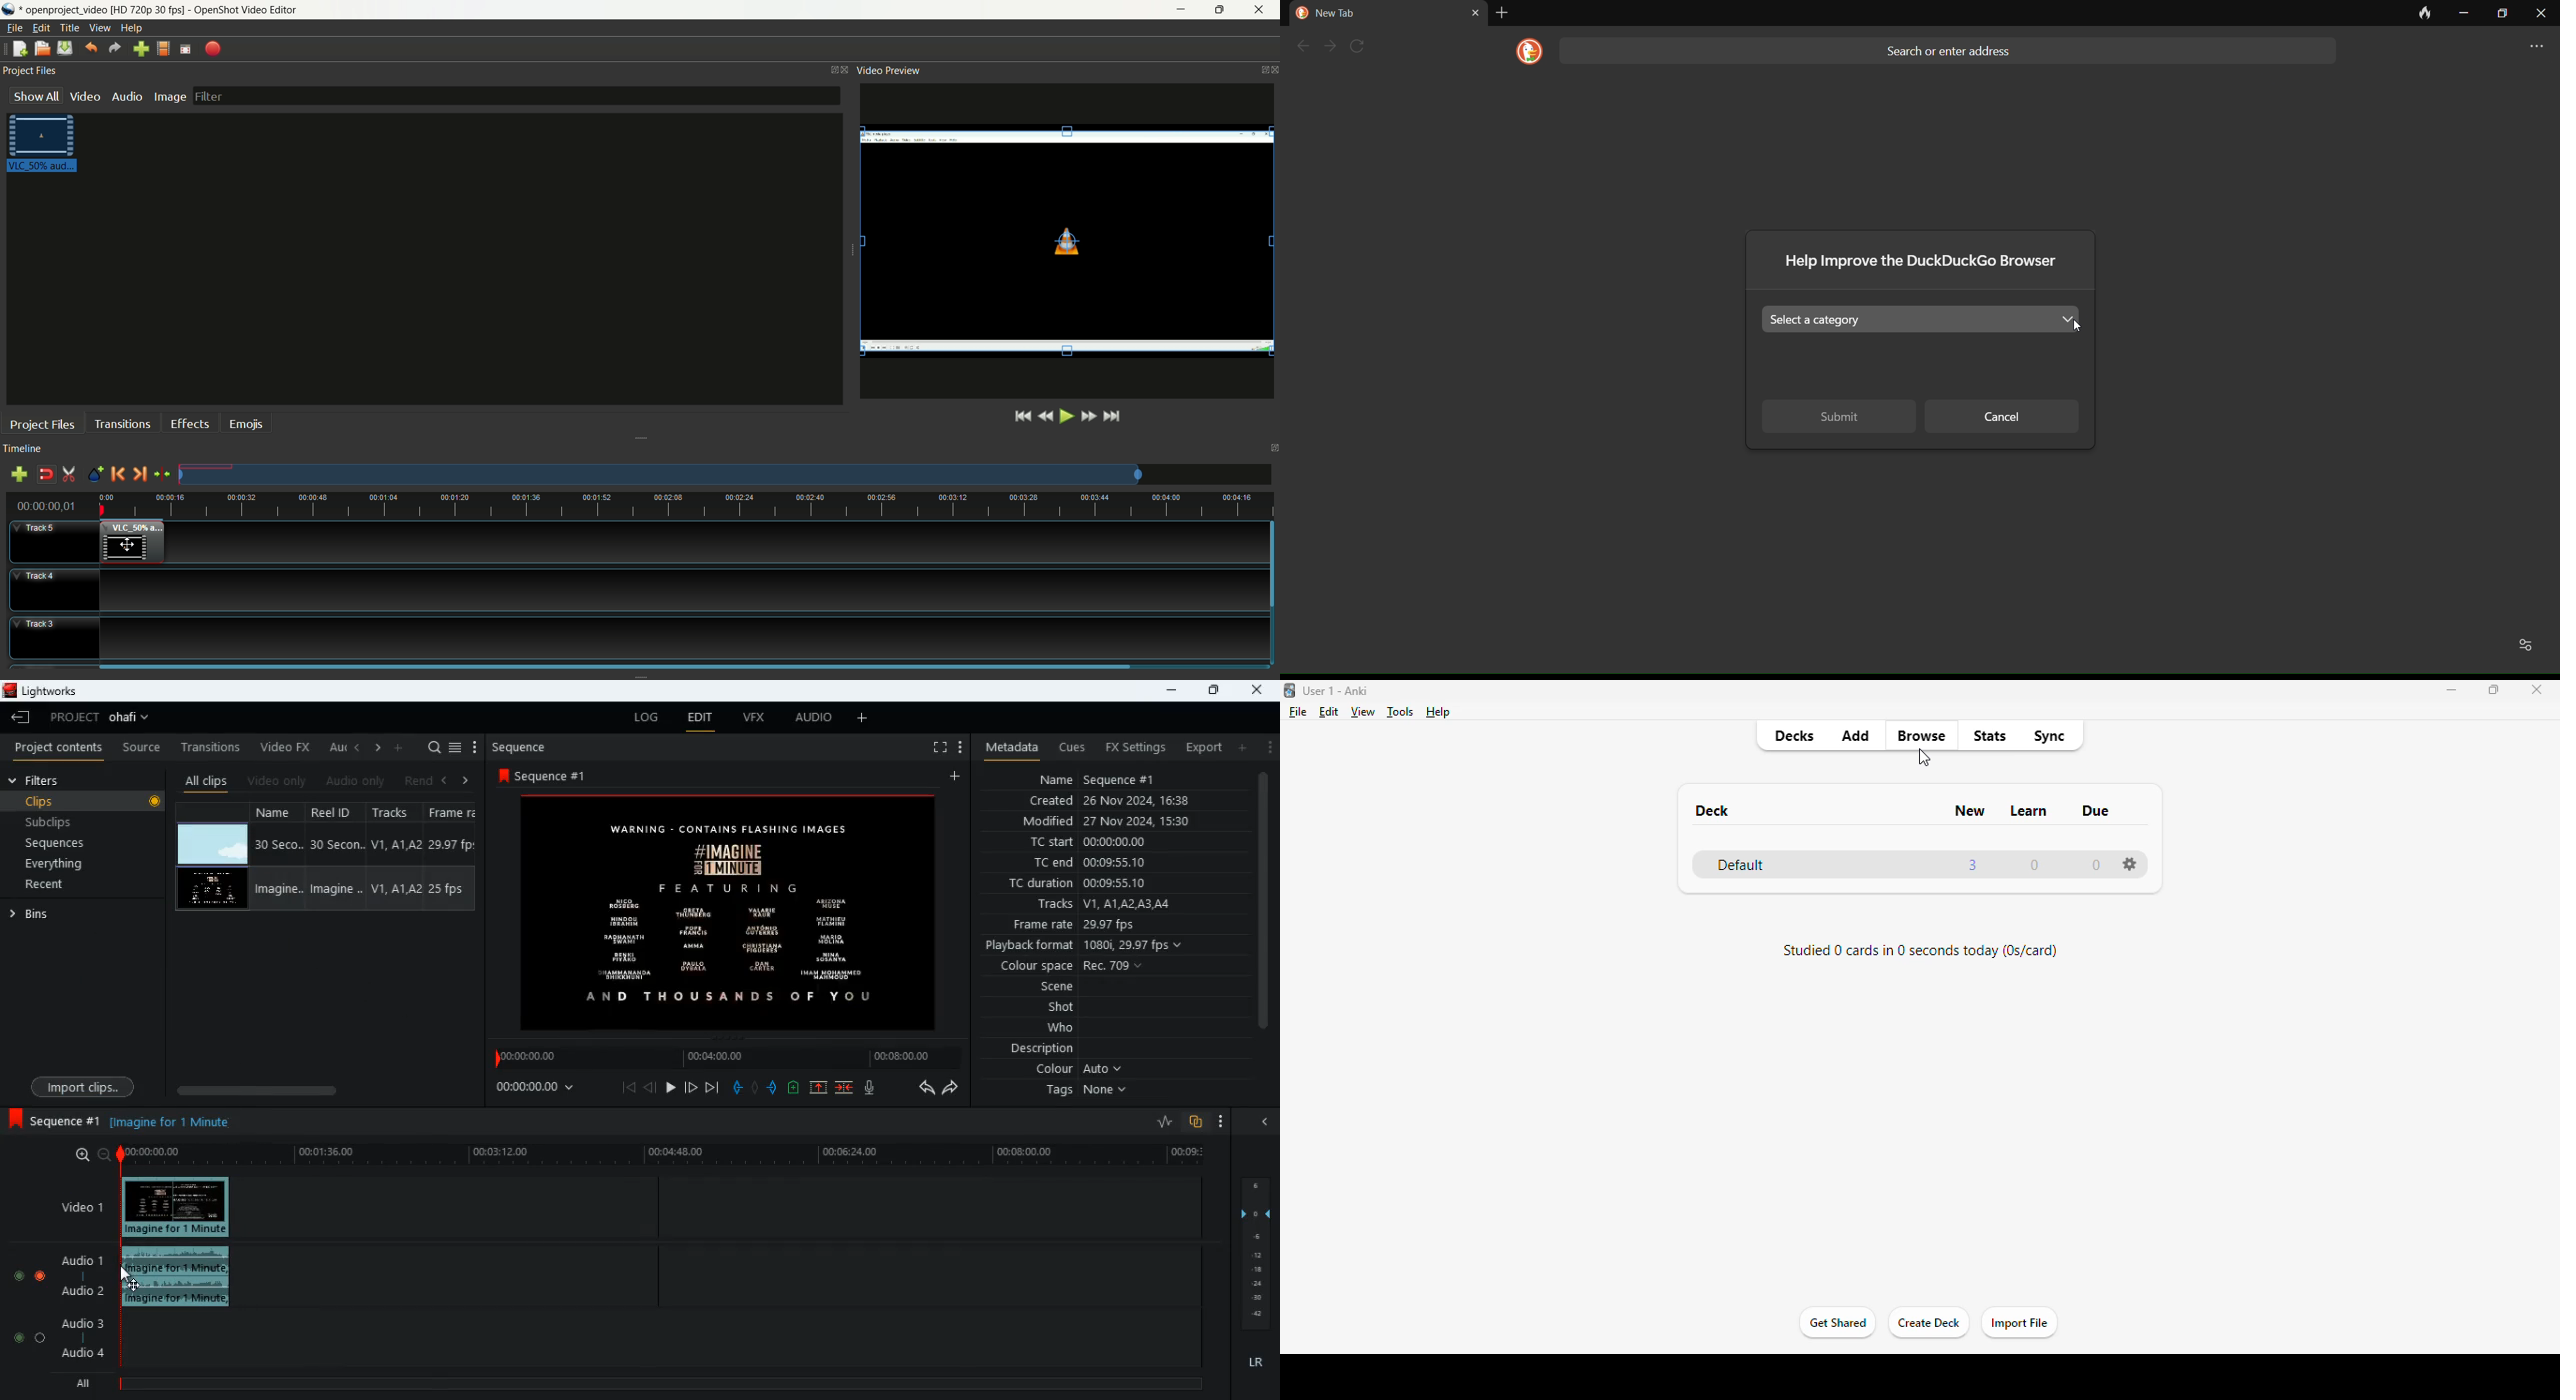  What do you see at coordinates (1197, 1123) in the screenshot?
I see `overlap` at bounding box center [1197, 1123].